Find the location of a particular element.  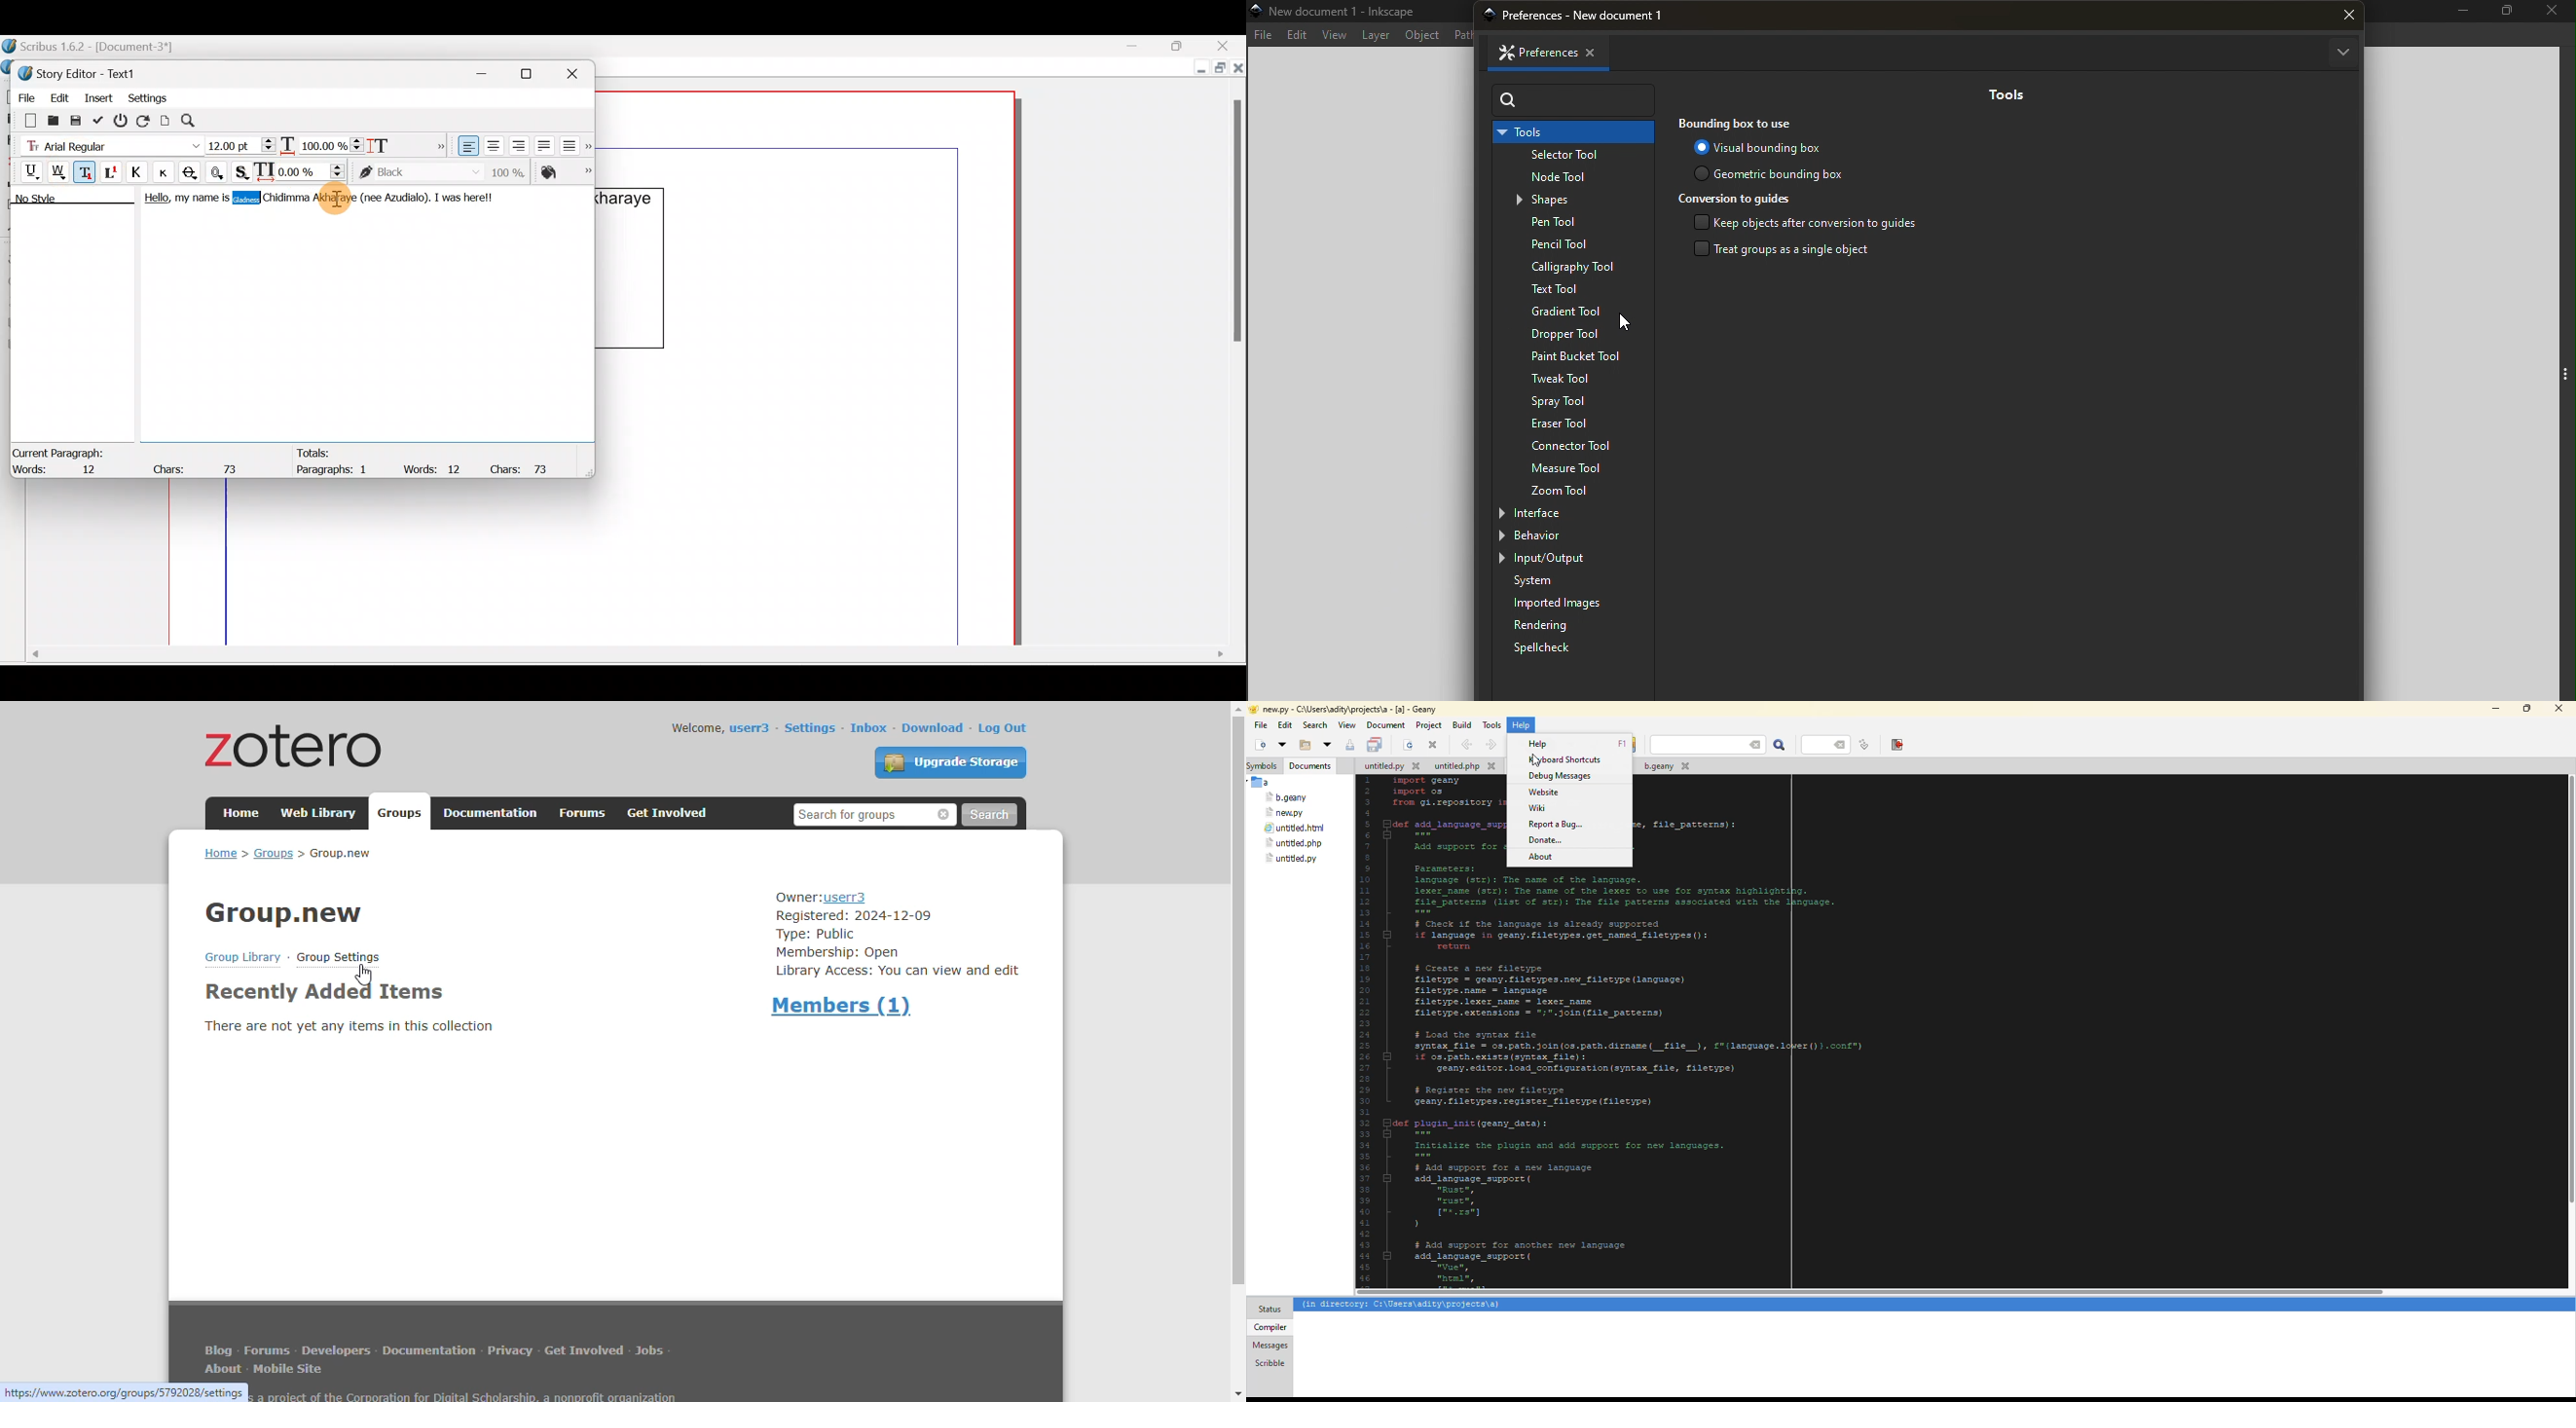

owner: userr3 is located at coordinates (821, 898).